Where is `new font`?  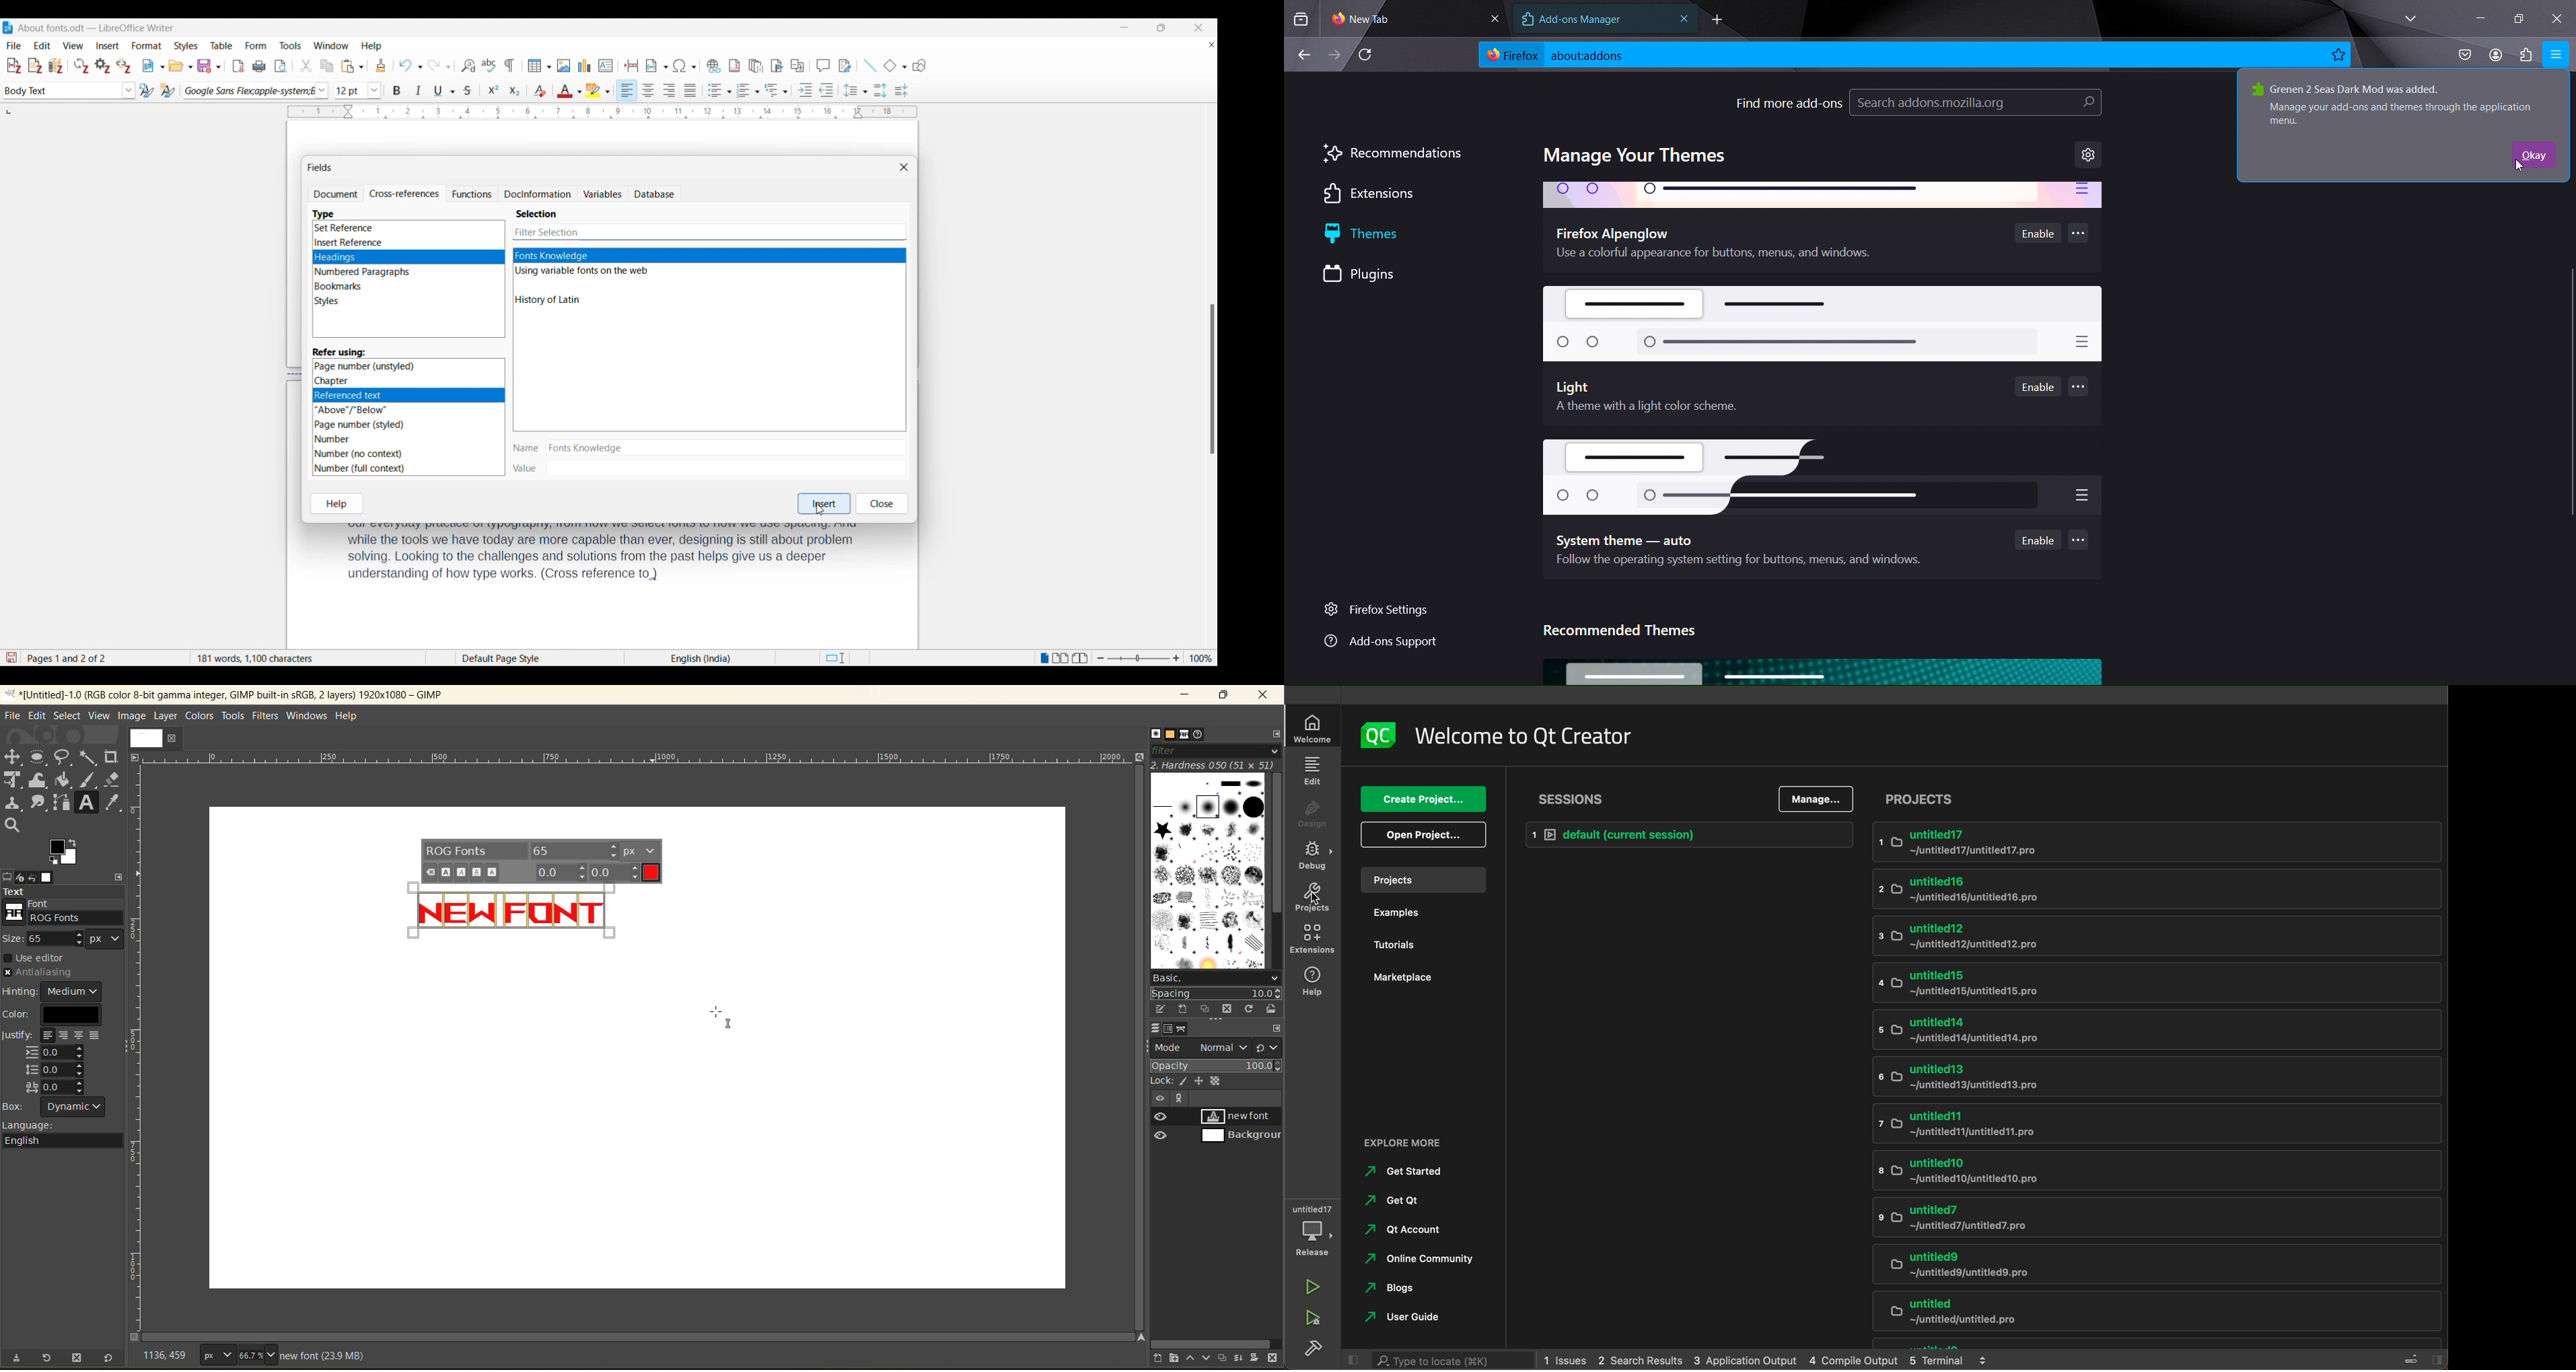 new font is located at coordinates (1242, 1116).